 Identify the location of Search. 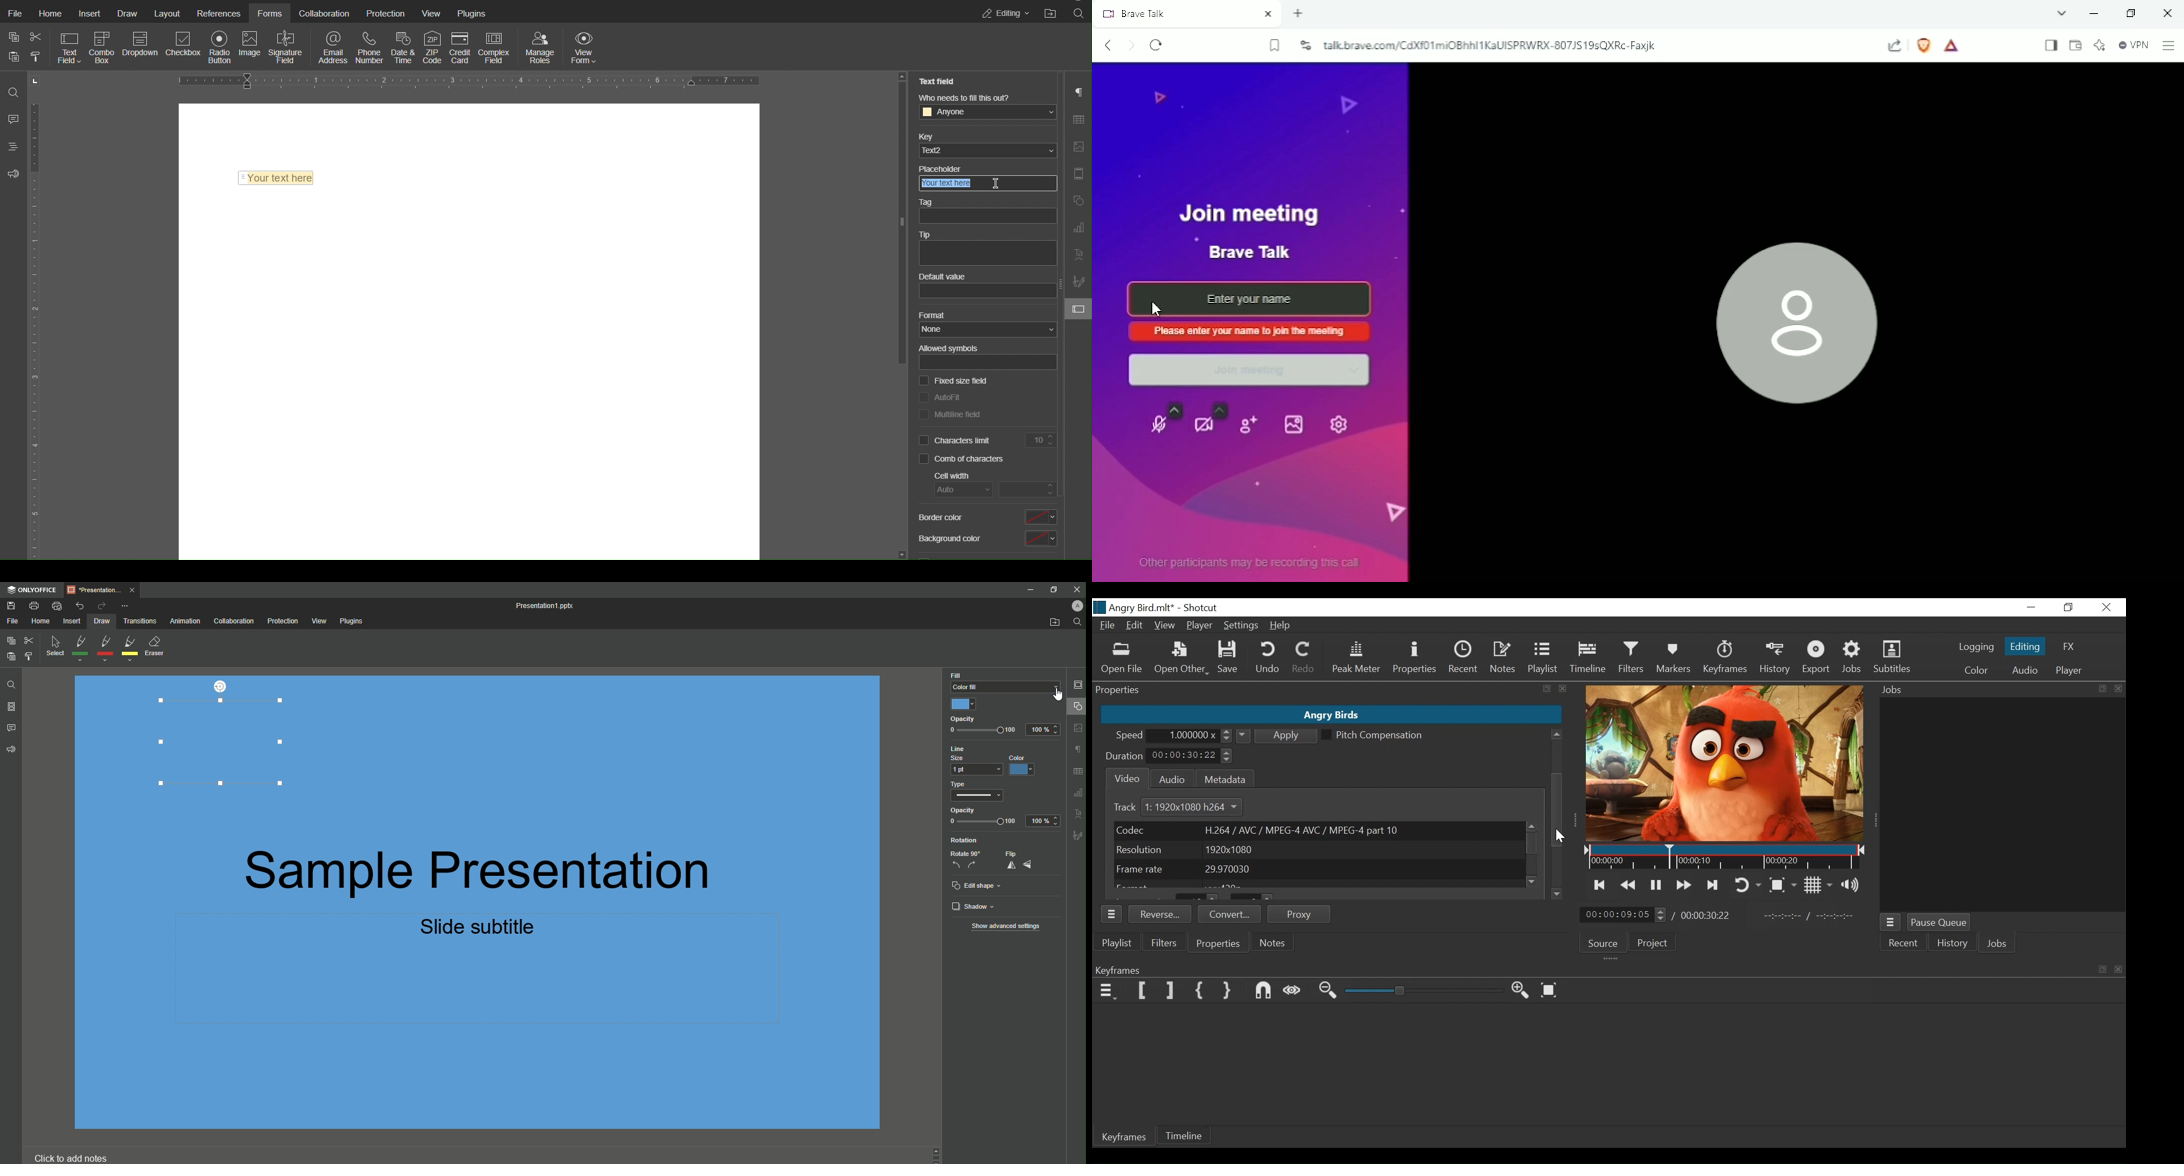
(1078, 13).